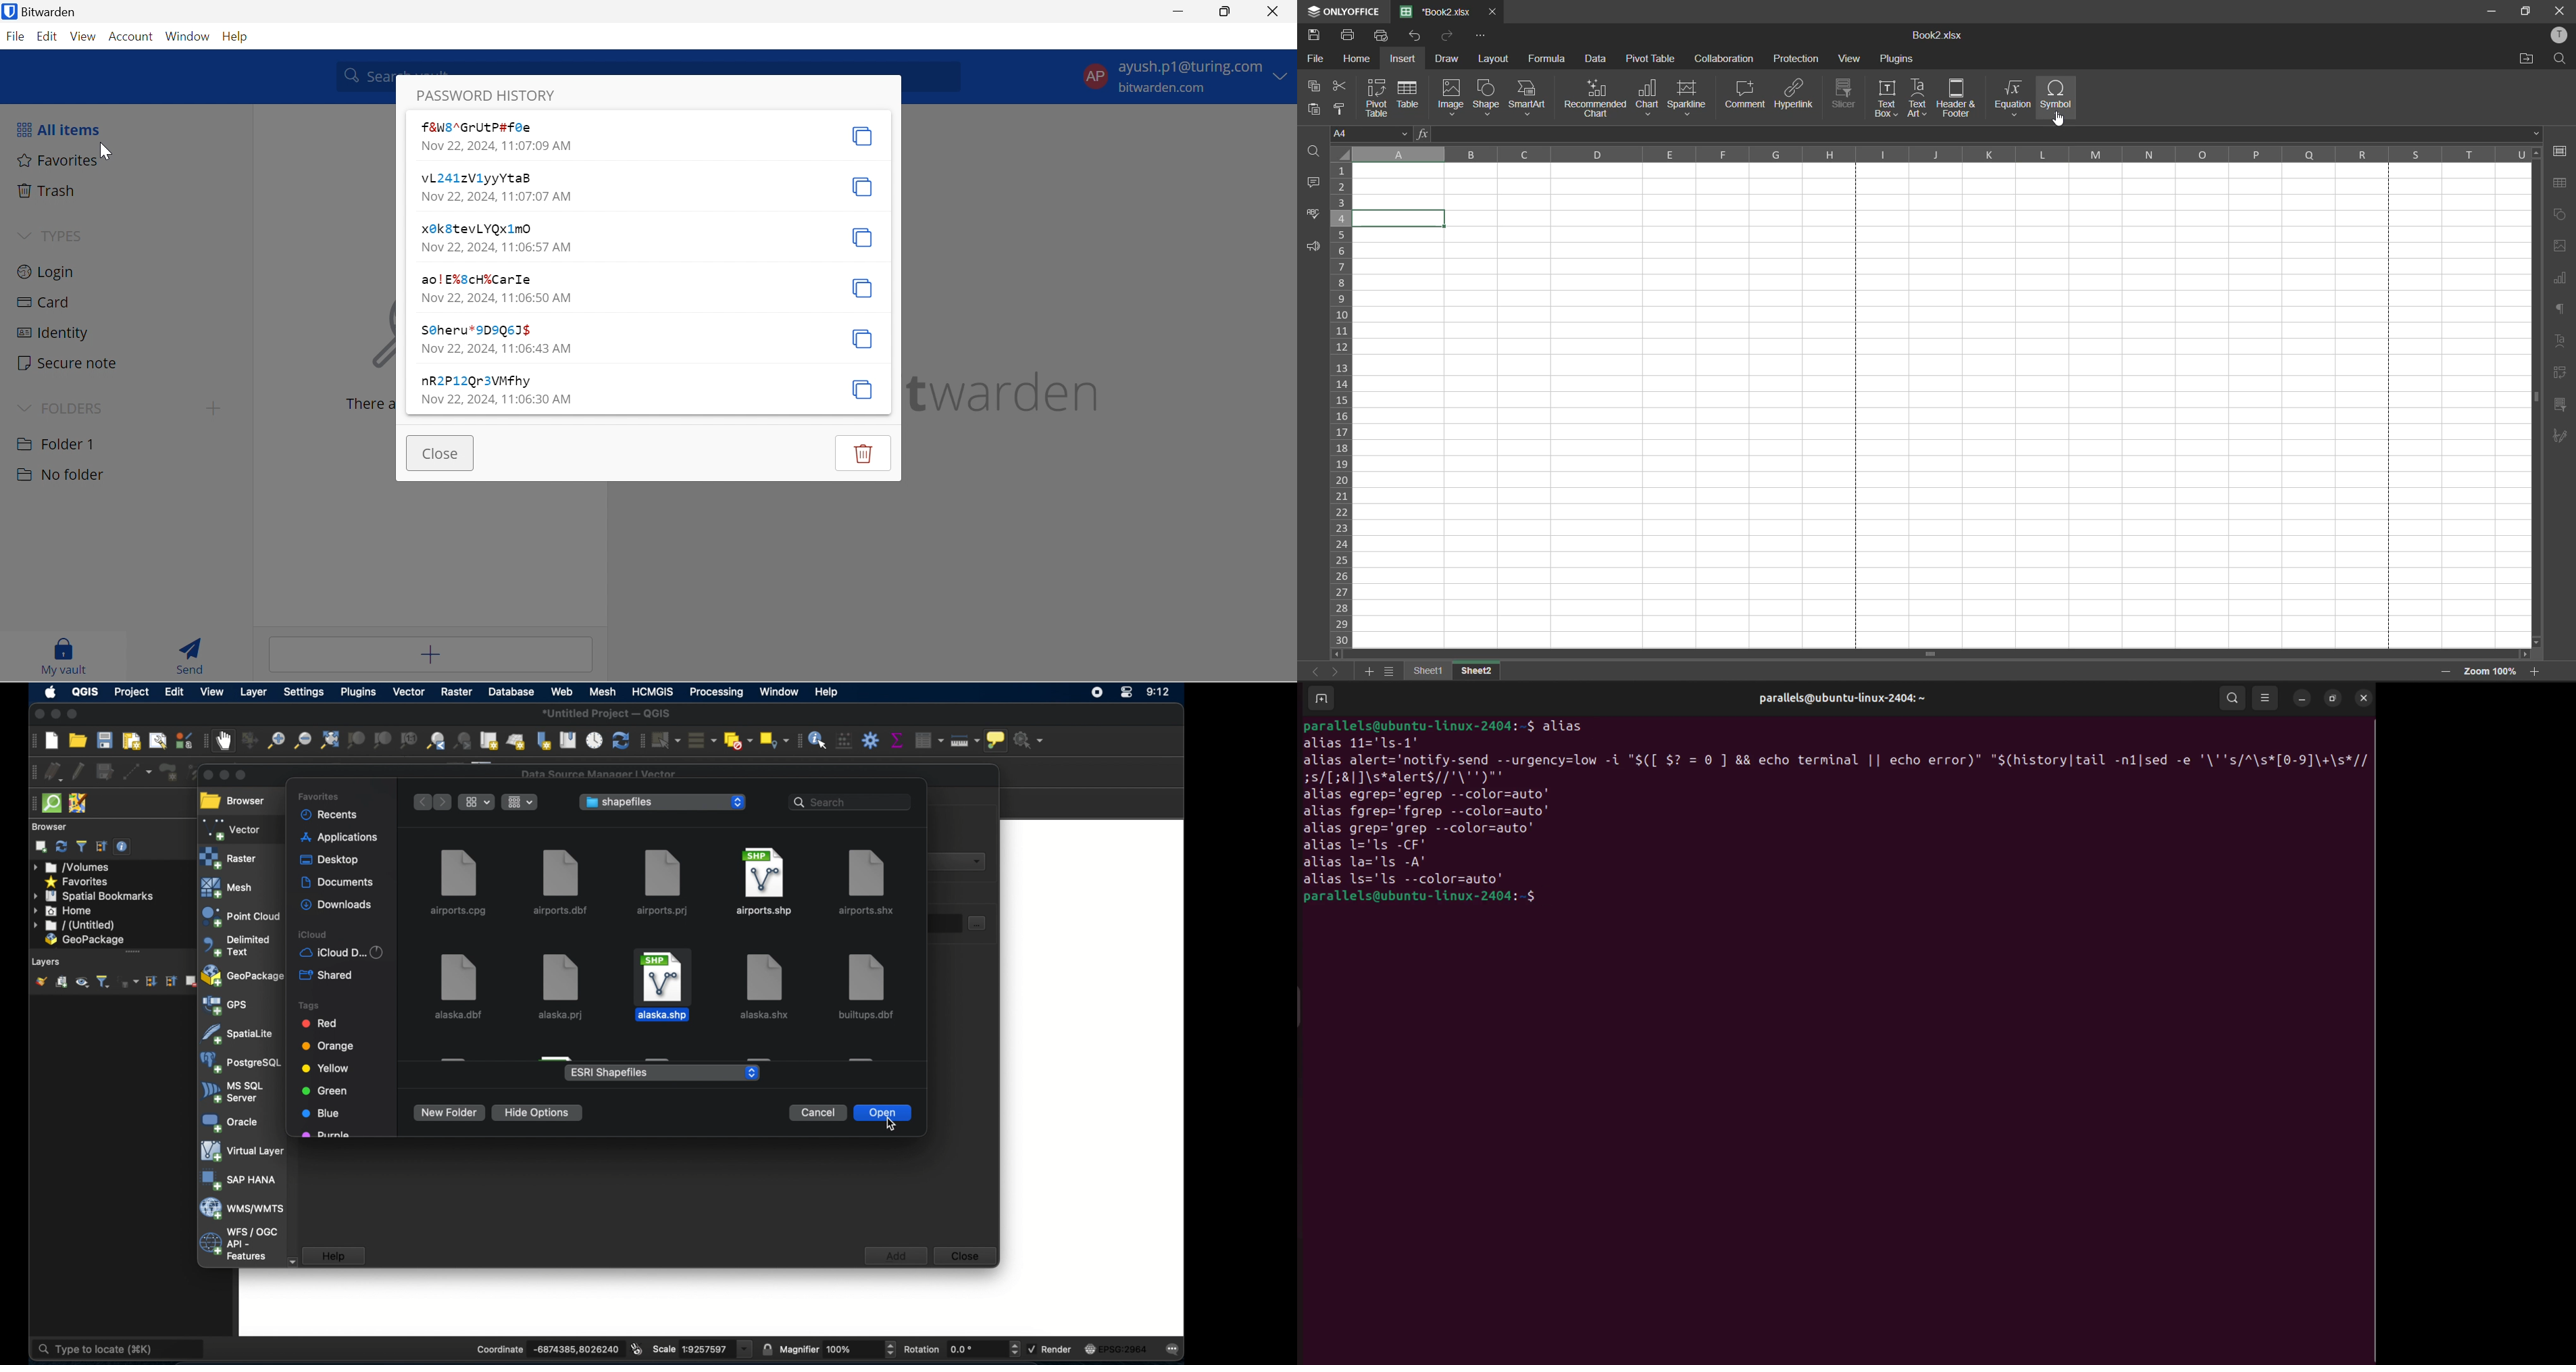 This screenshot has height=1372, width=2576. Describe the element at coordinates (30, 803) in the screenshot. I see `drag handle` at that location.